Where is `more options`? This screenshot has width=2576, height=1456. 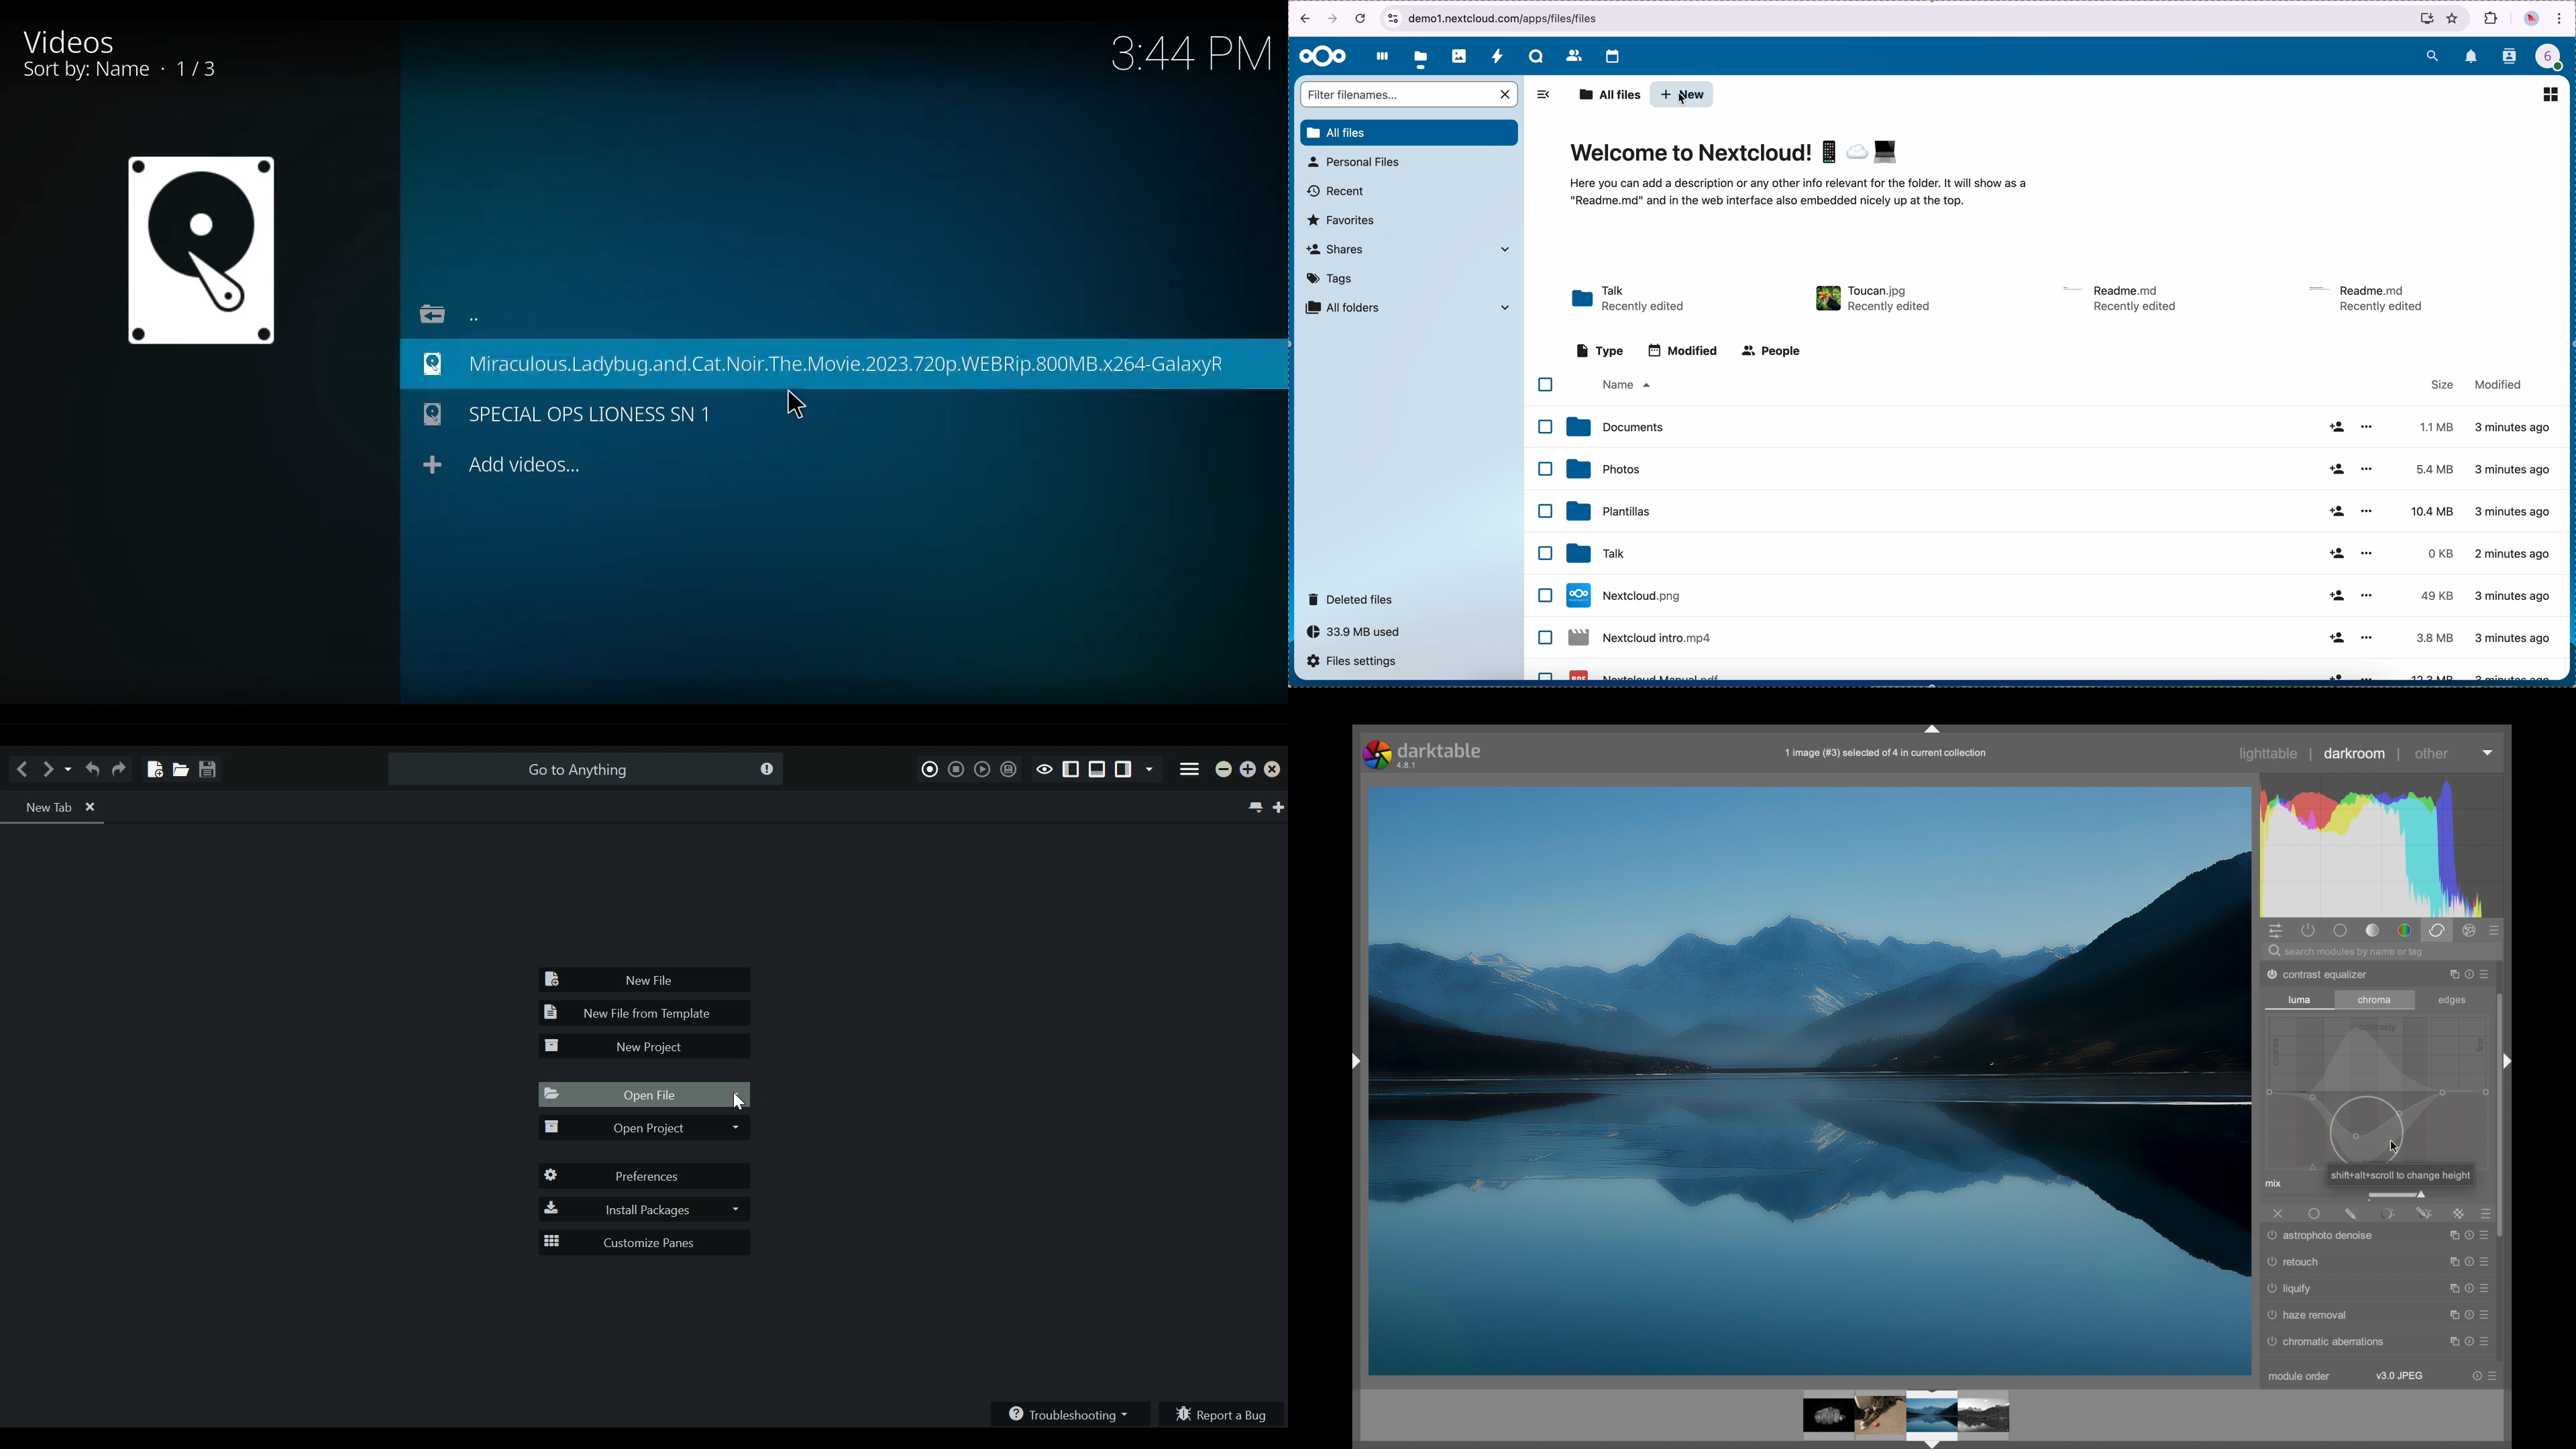 more options is located at coordinates (2467, 1292).